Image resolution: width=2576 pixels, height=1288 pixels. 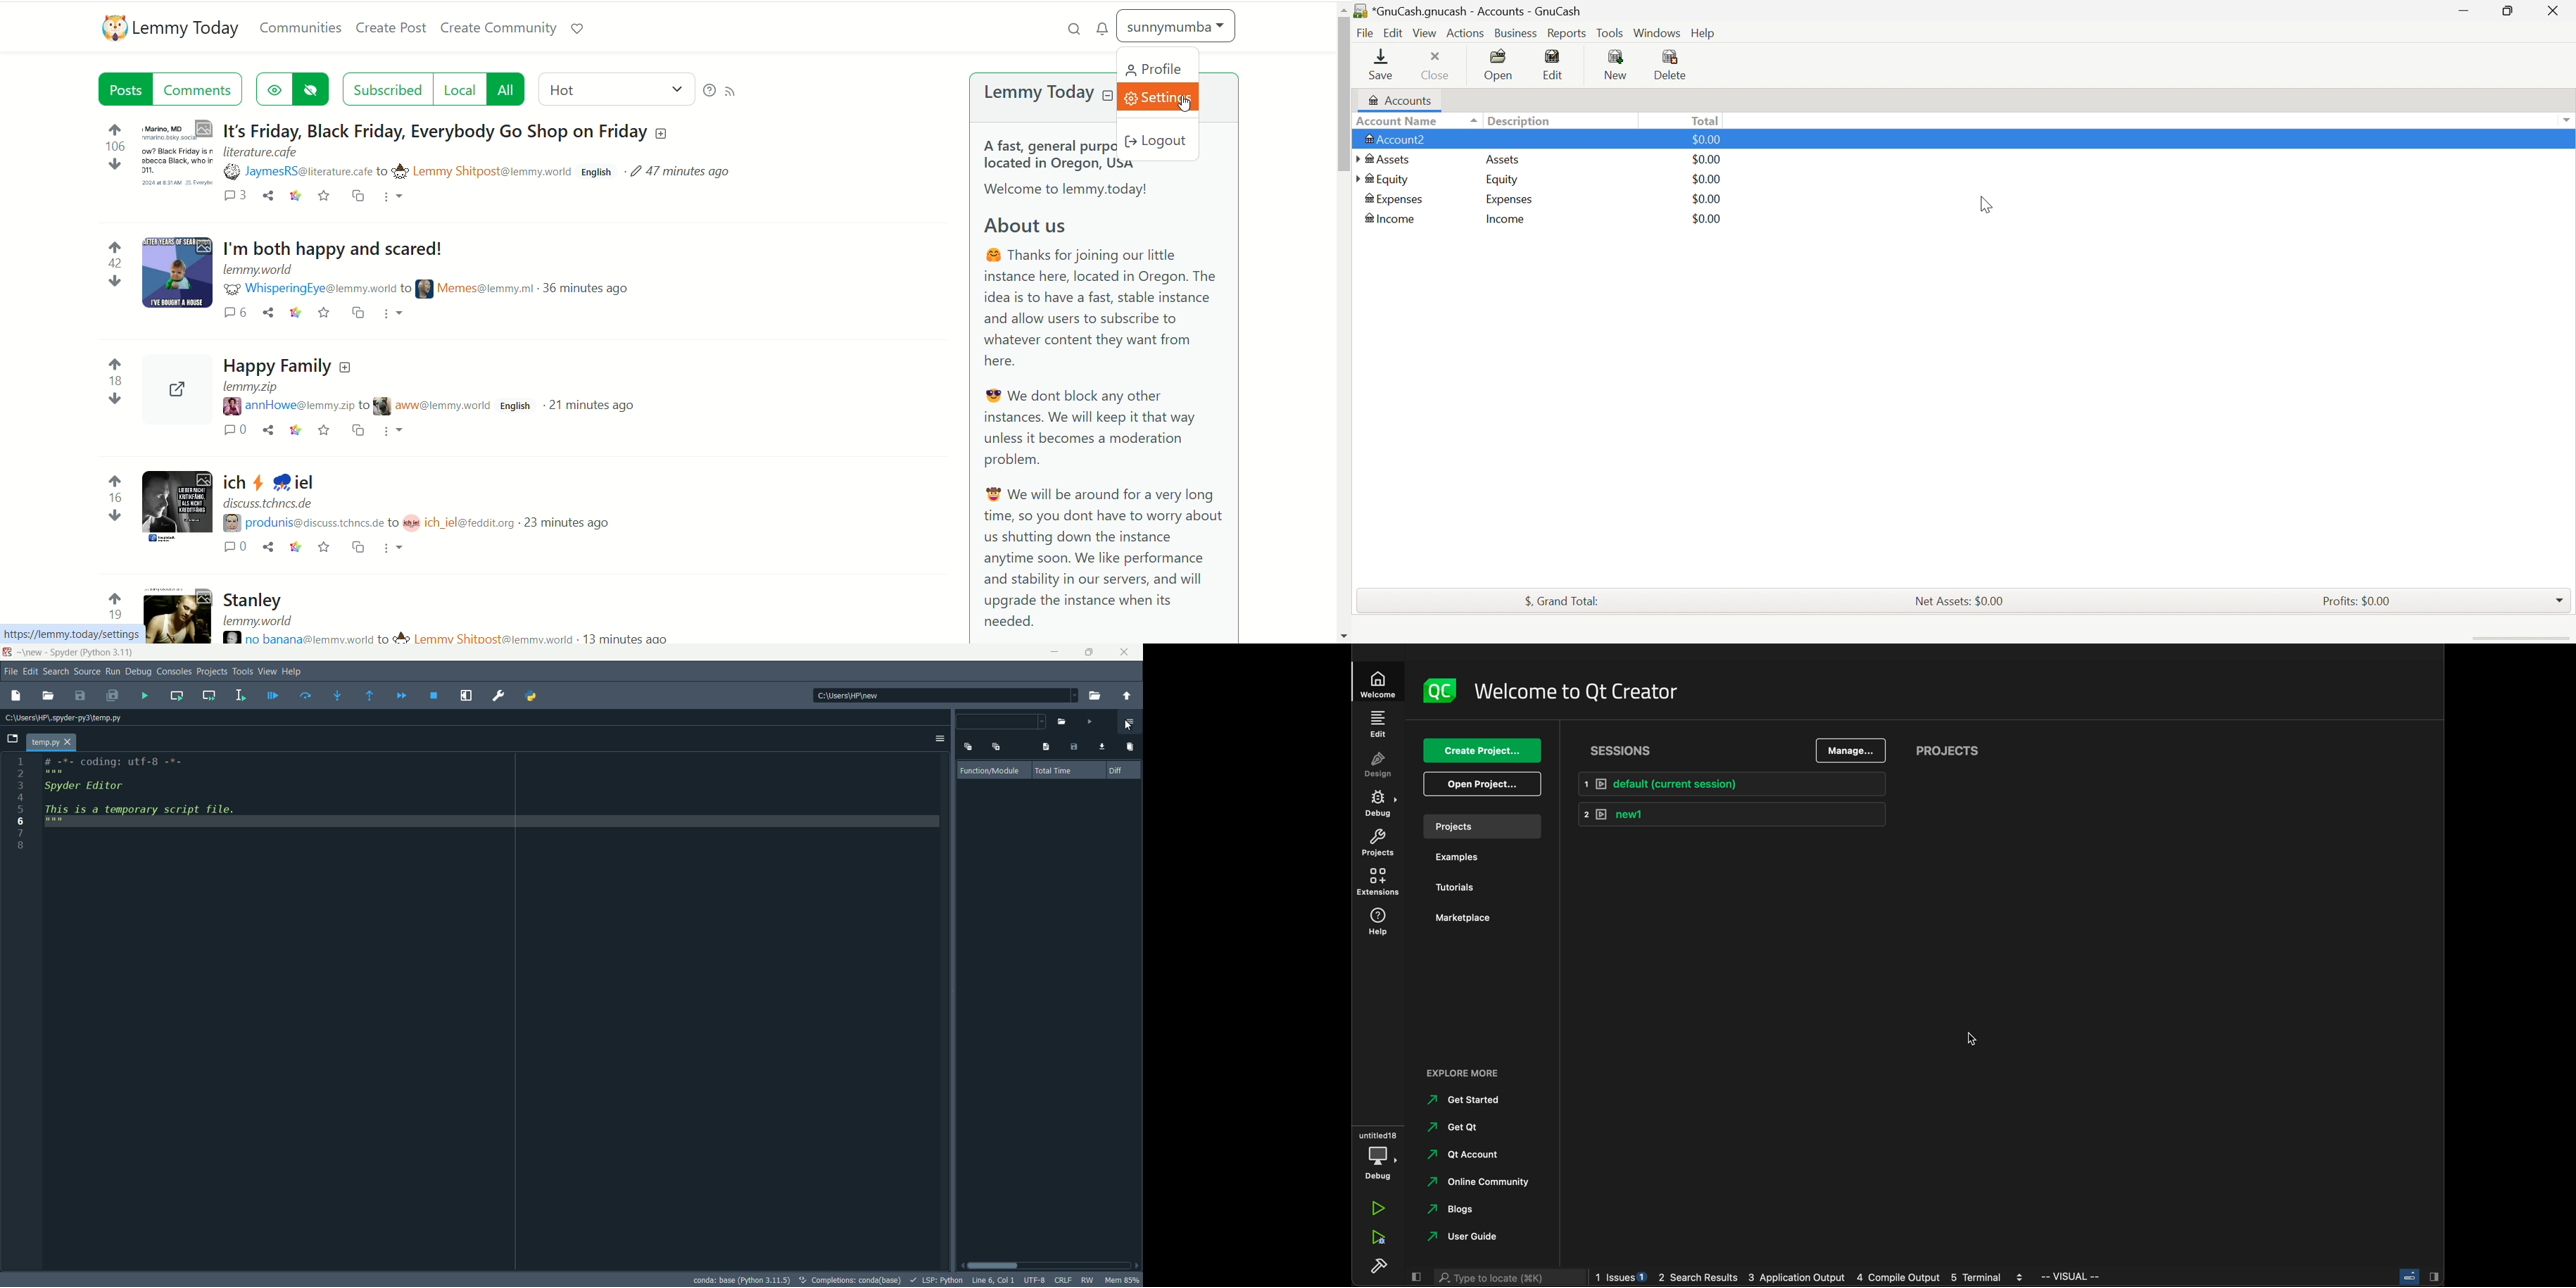 I want to click on account, so click(x=1468, y=1152).